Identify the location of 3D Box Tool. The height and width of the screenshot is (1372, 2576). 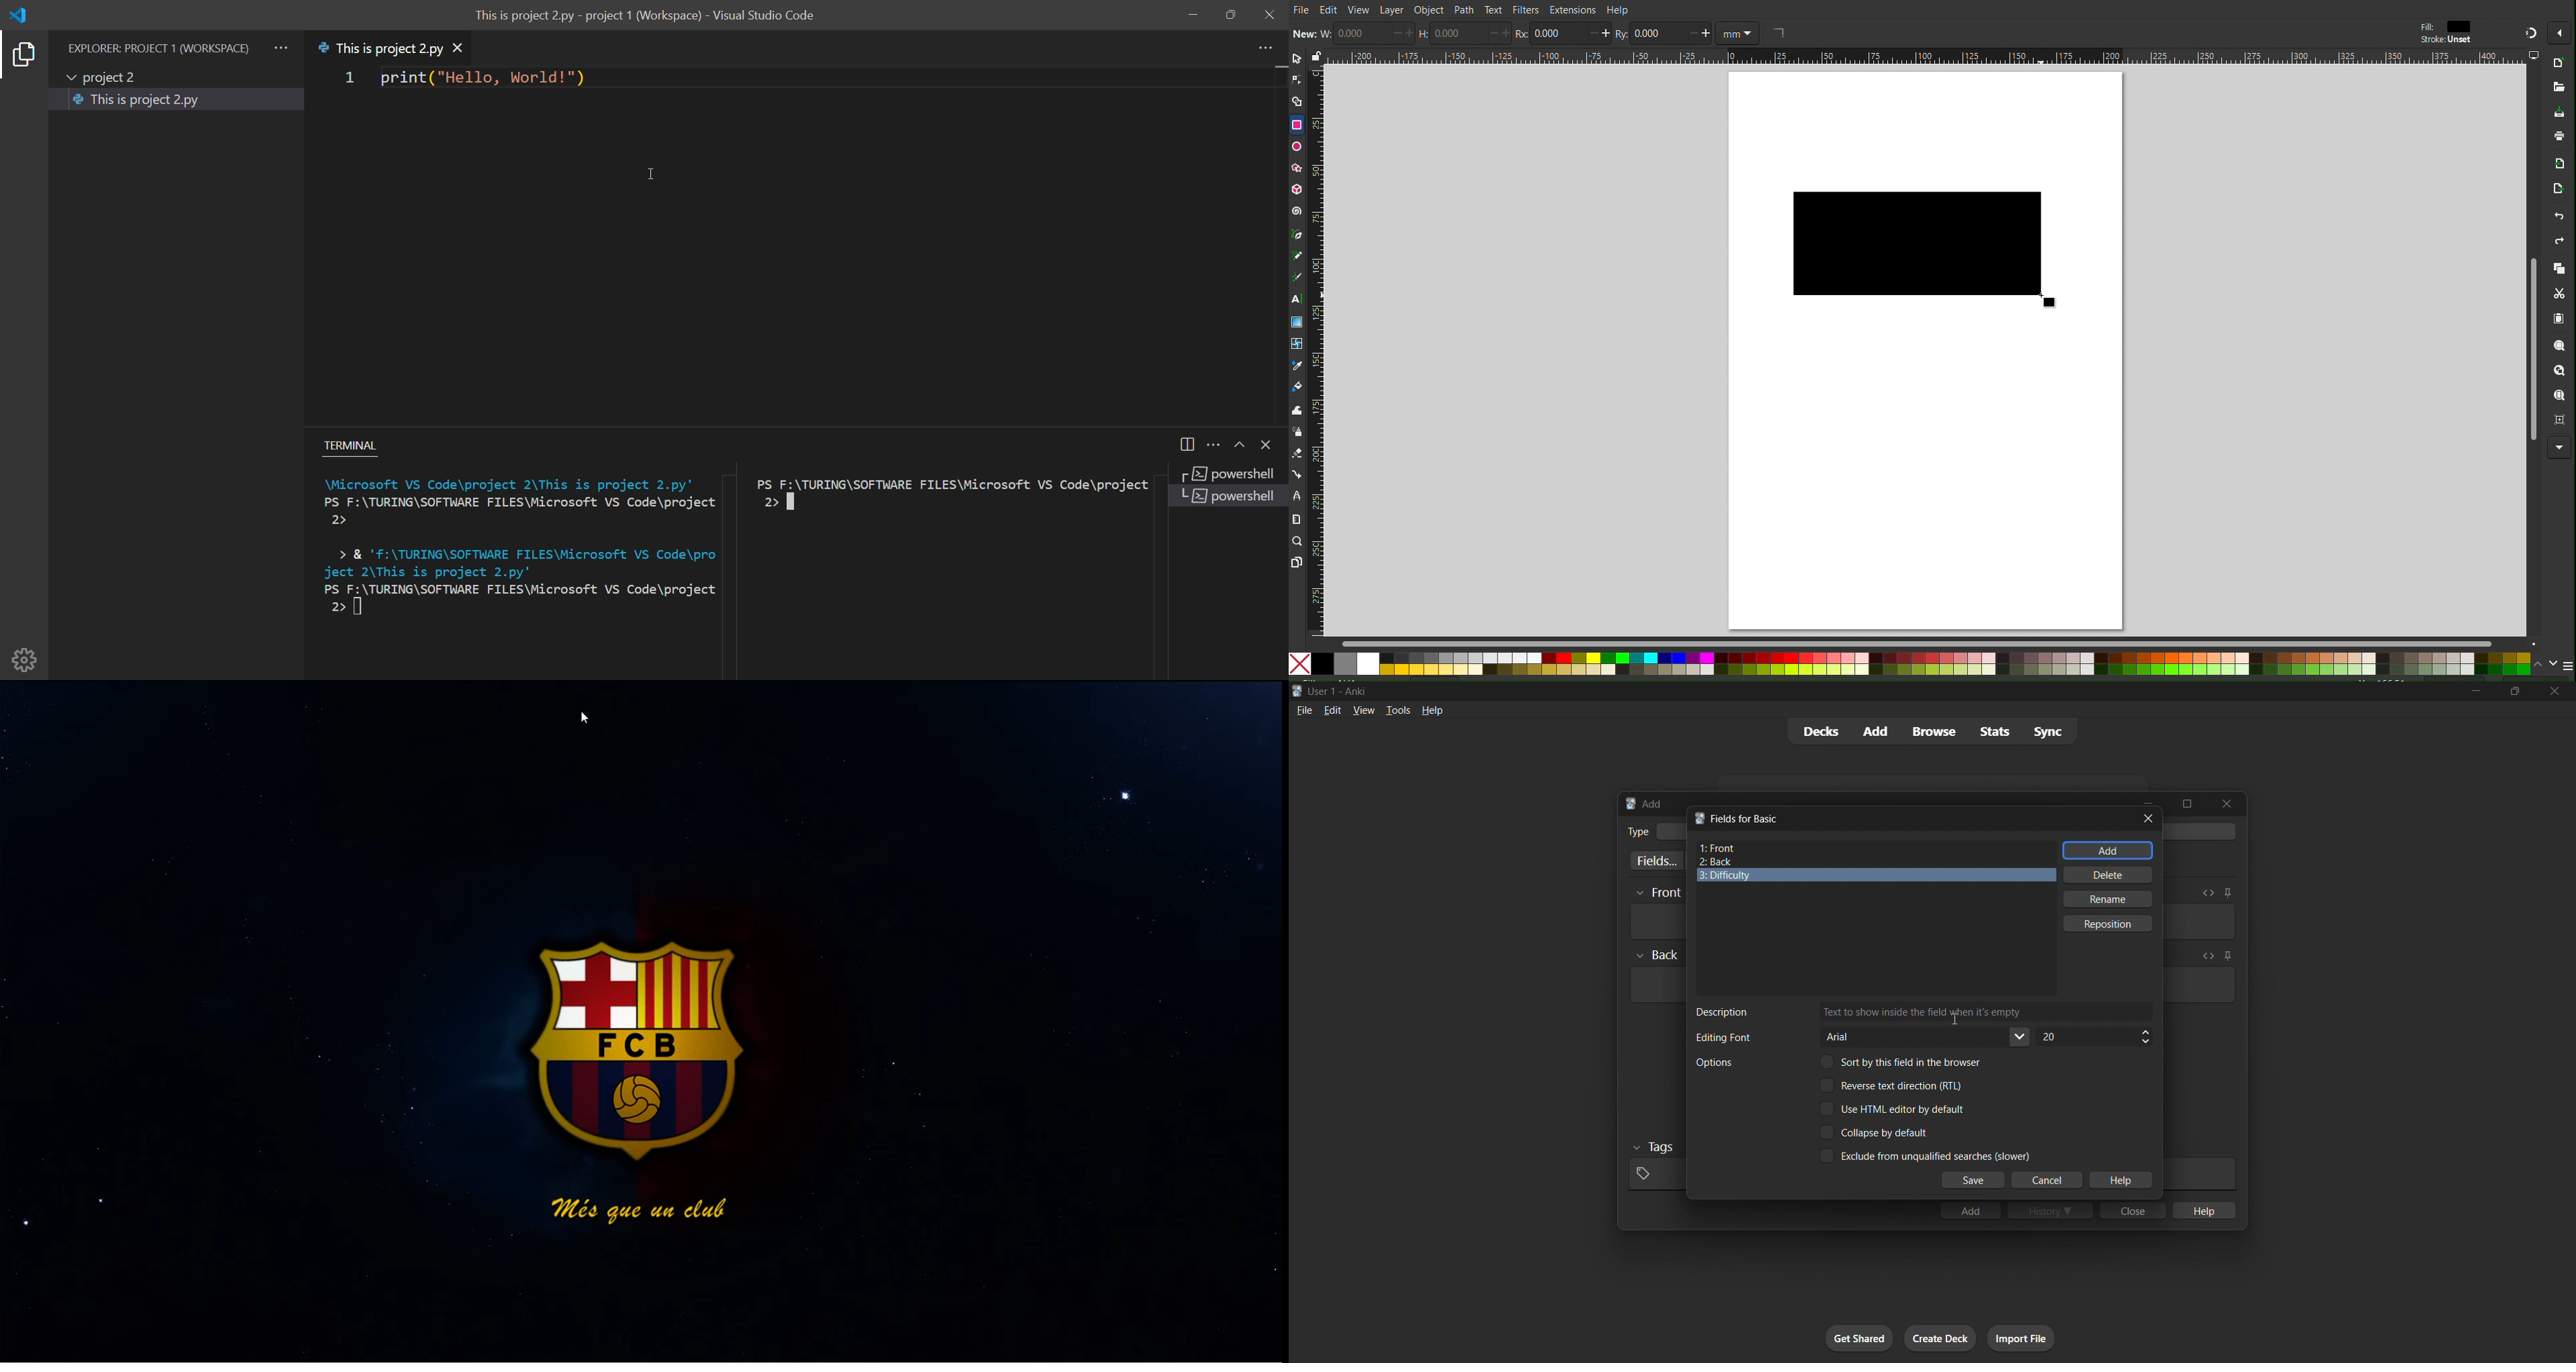
(1297, 190).